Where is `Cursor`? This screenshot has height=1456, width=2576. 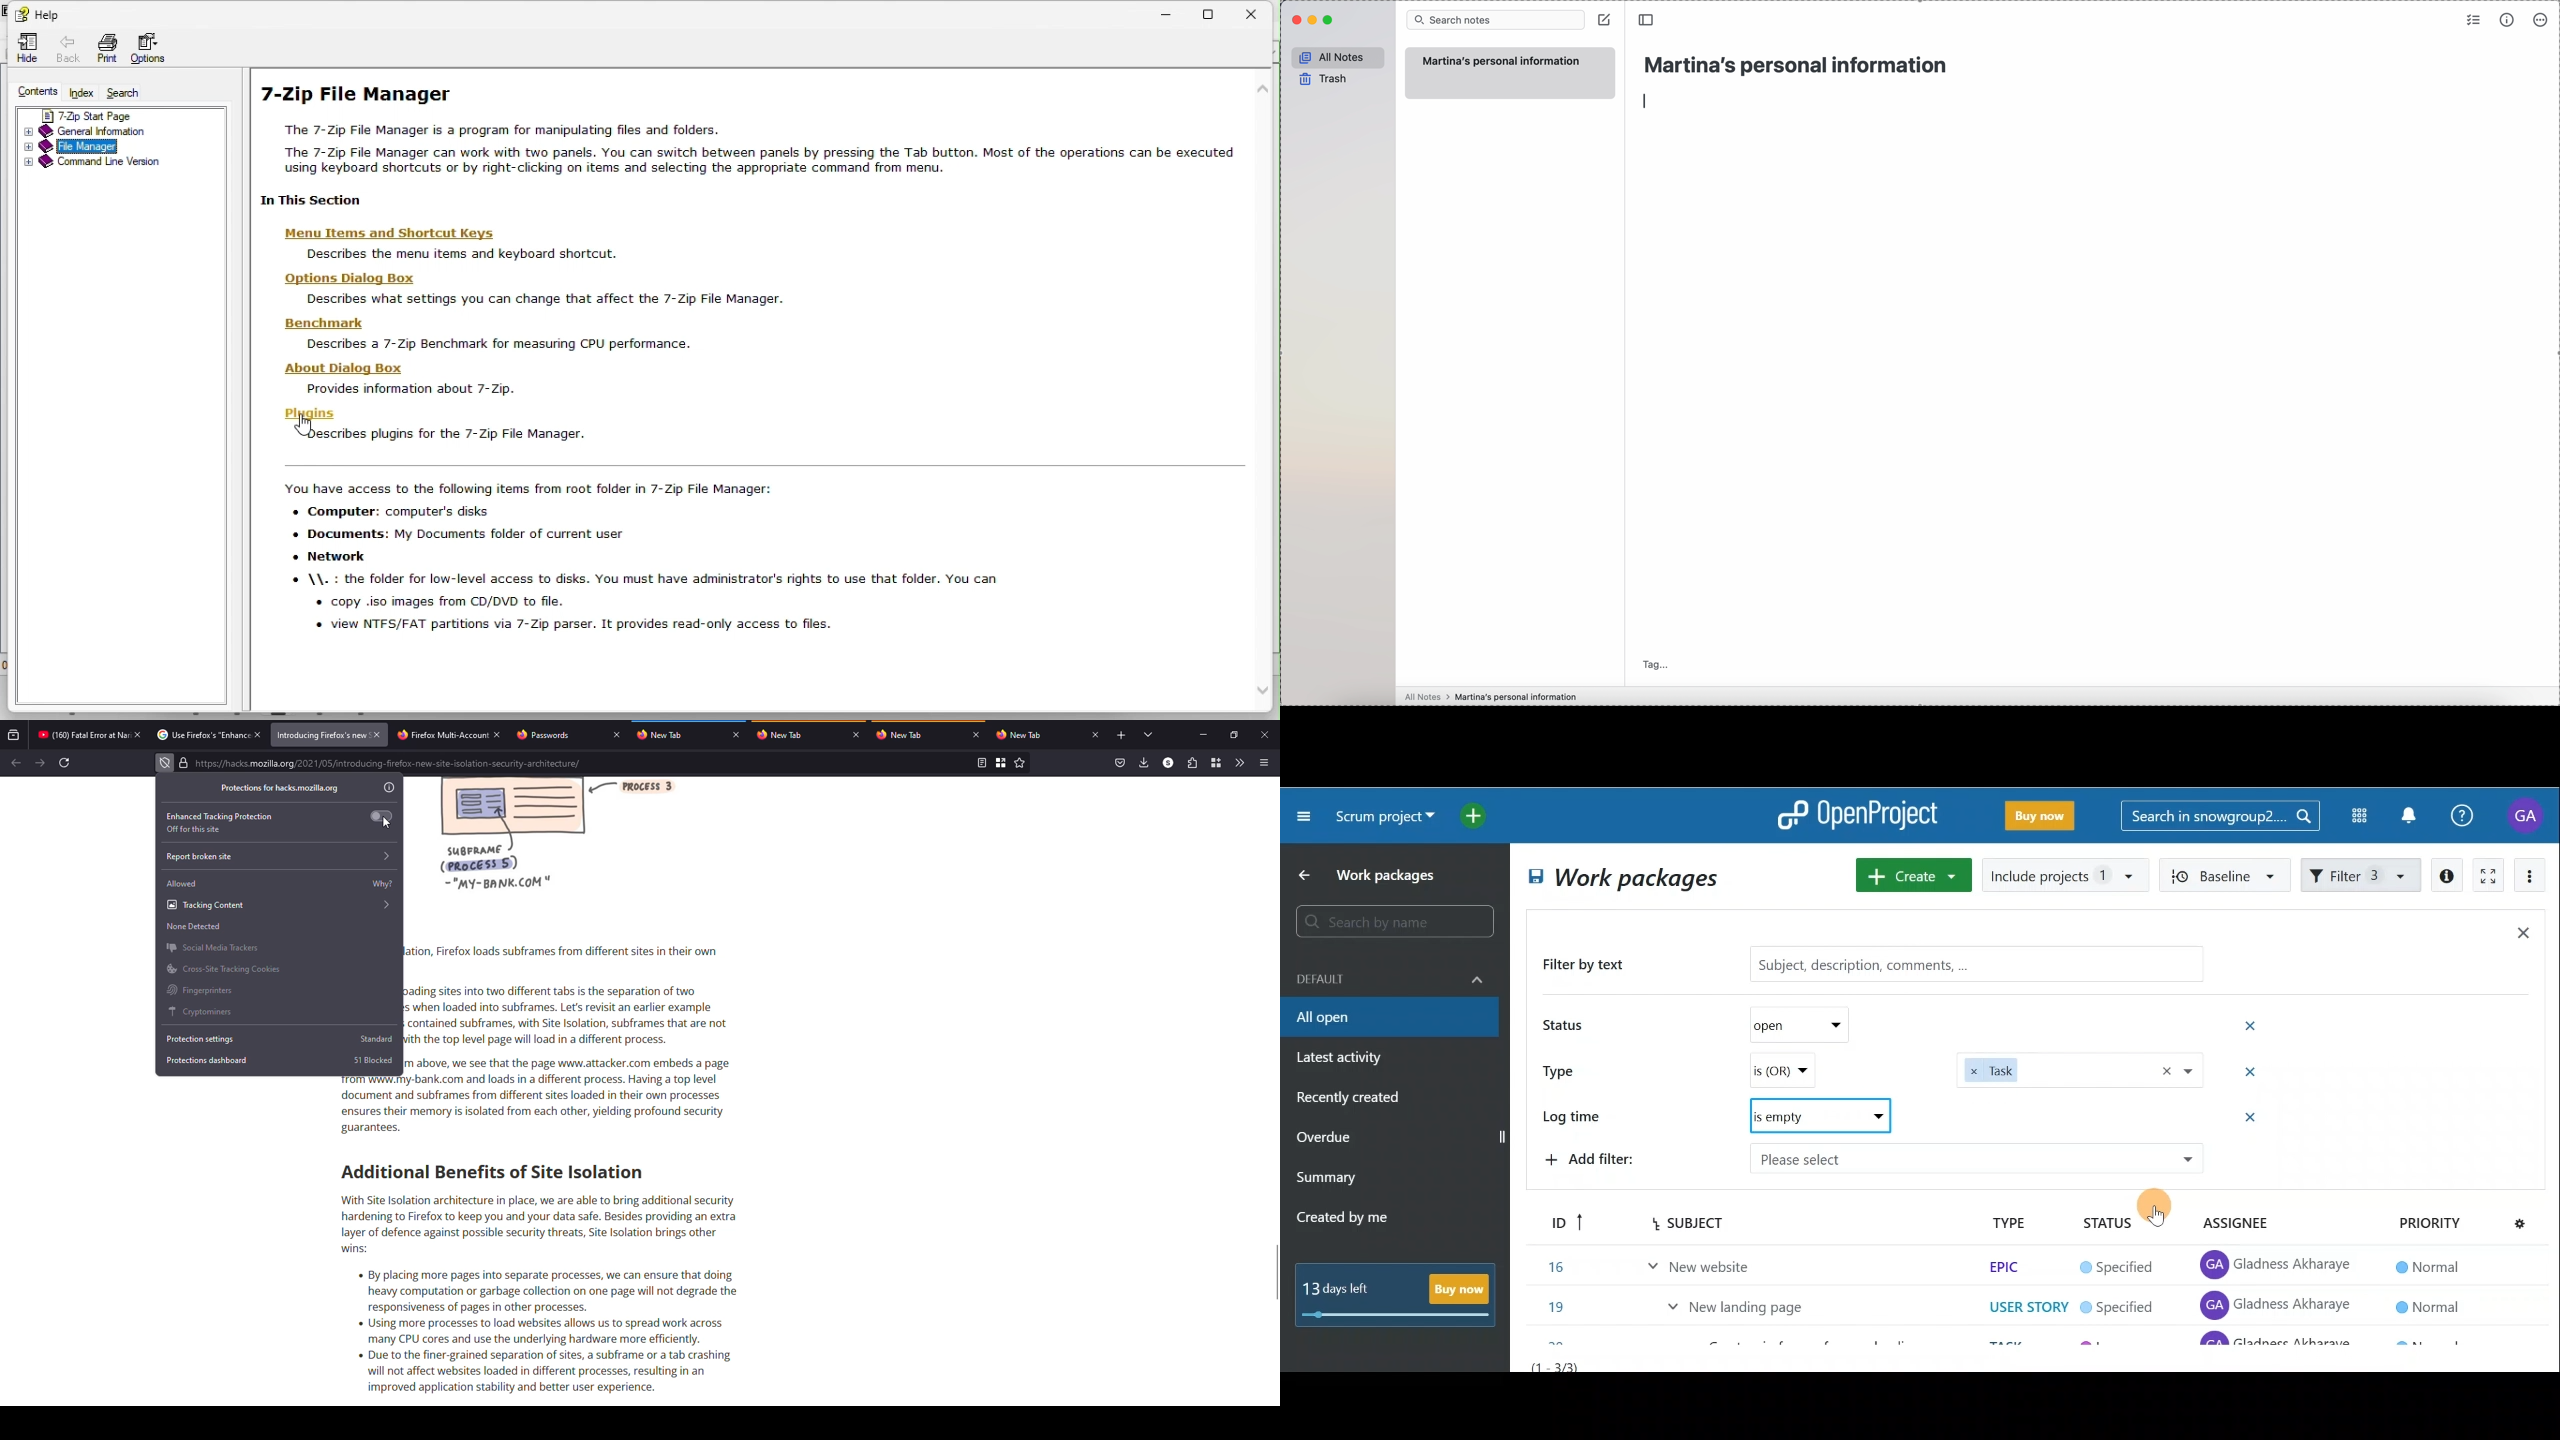
Cursor is located at coordinates (2159, 1211).